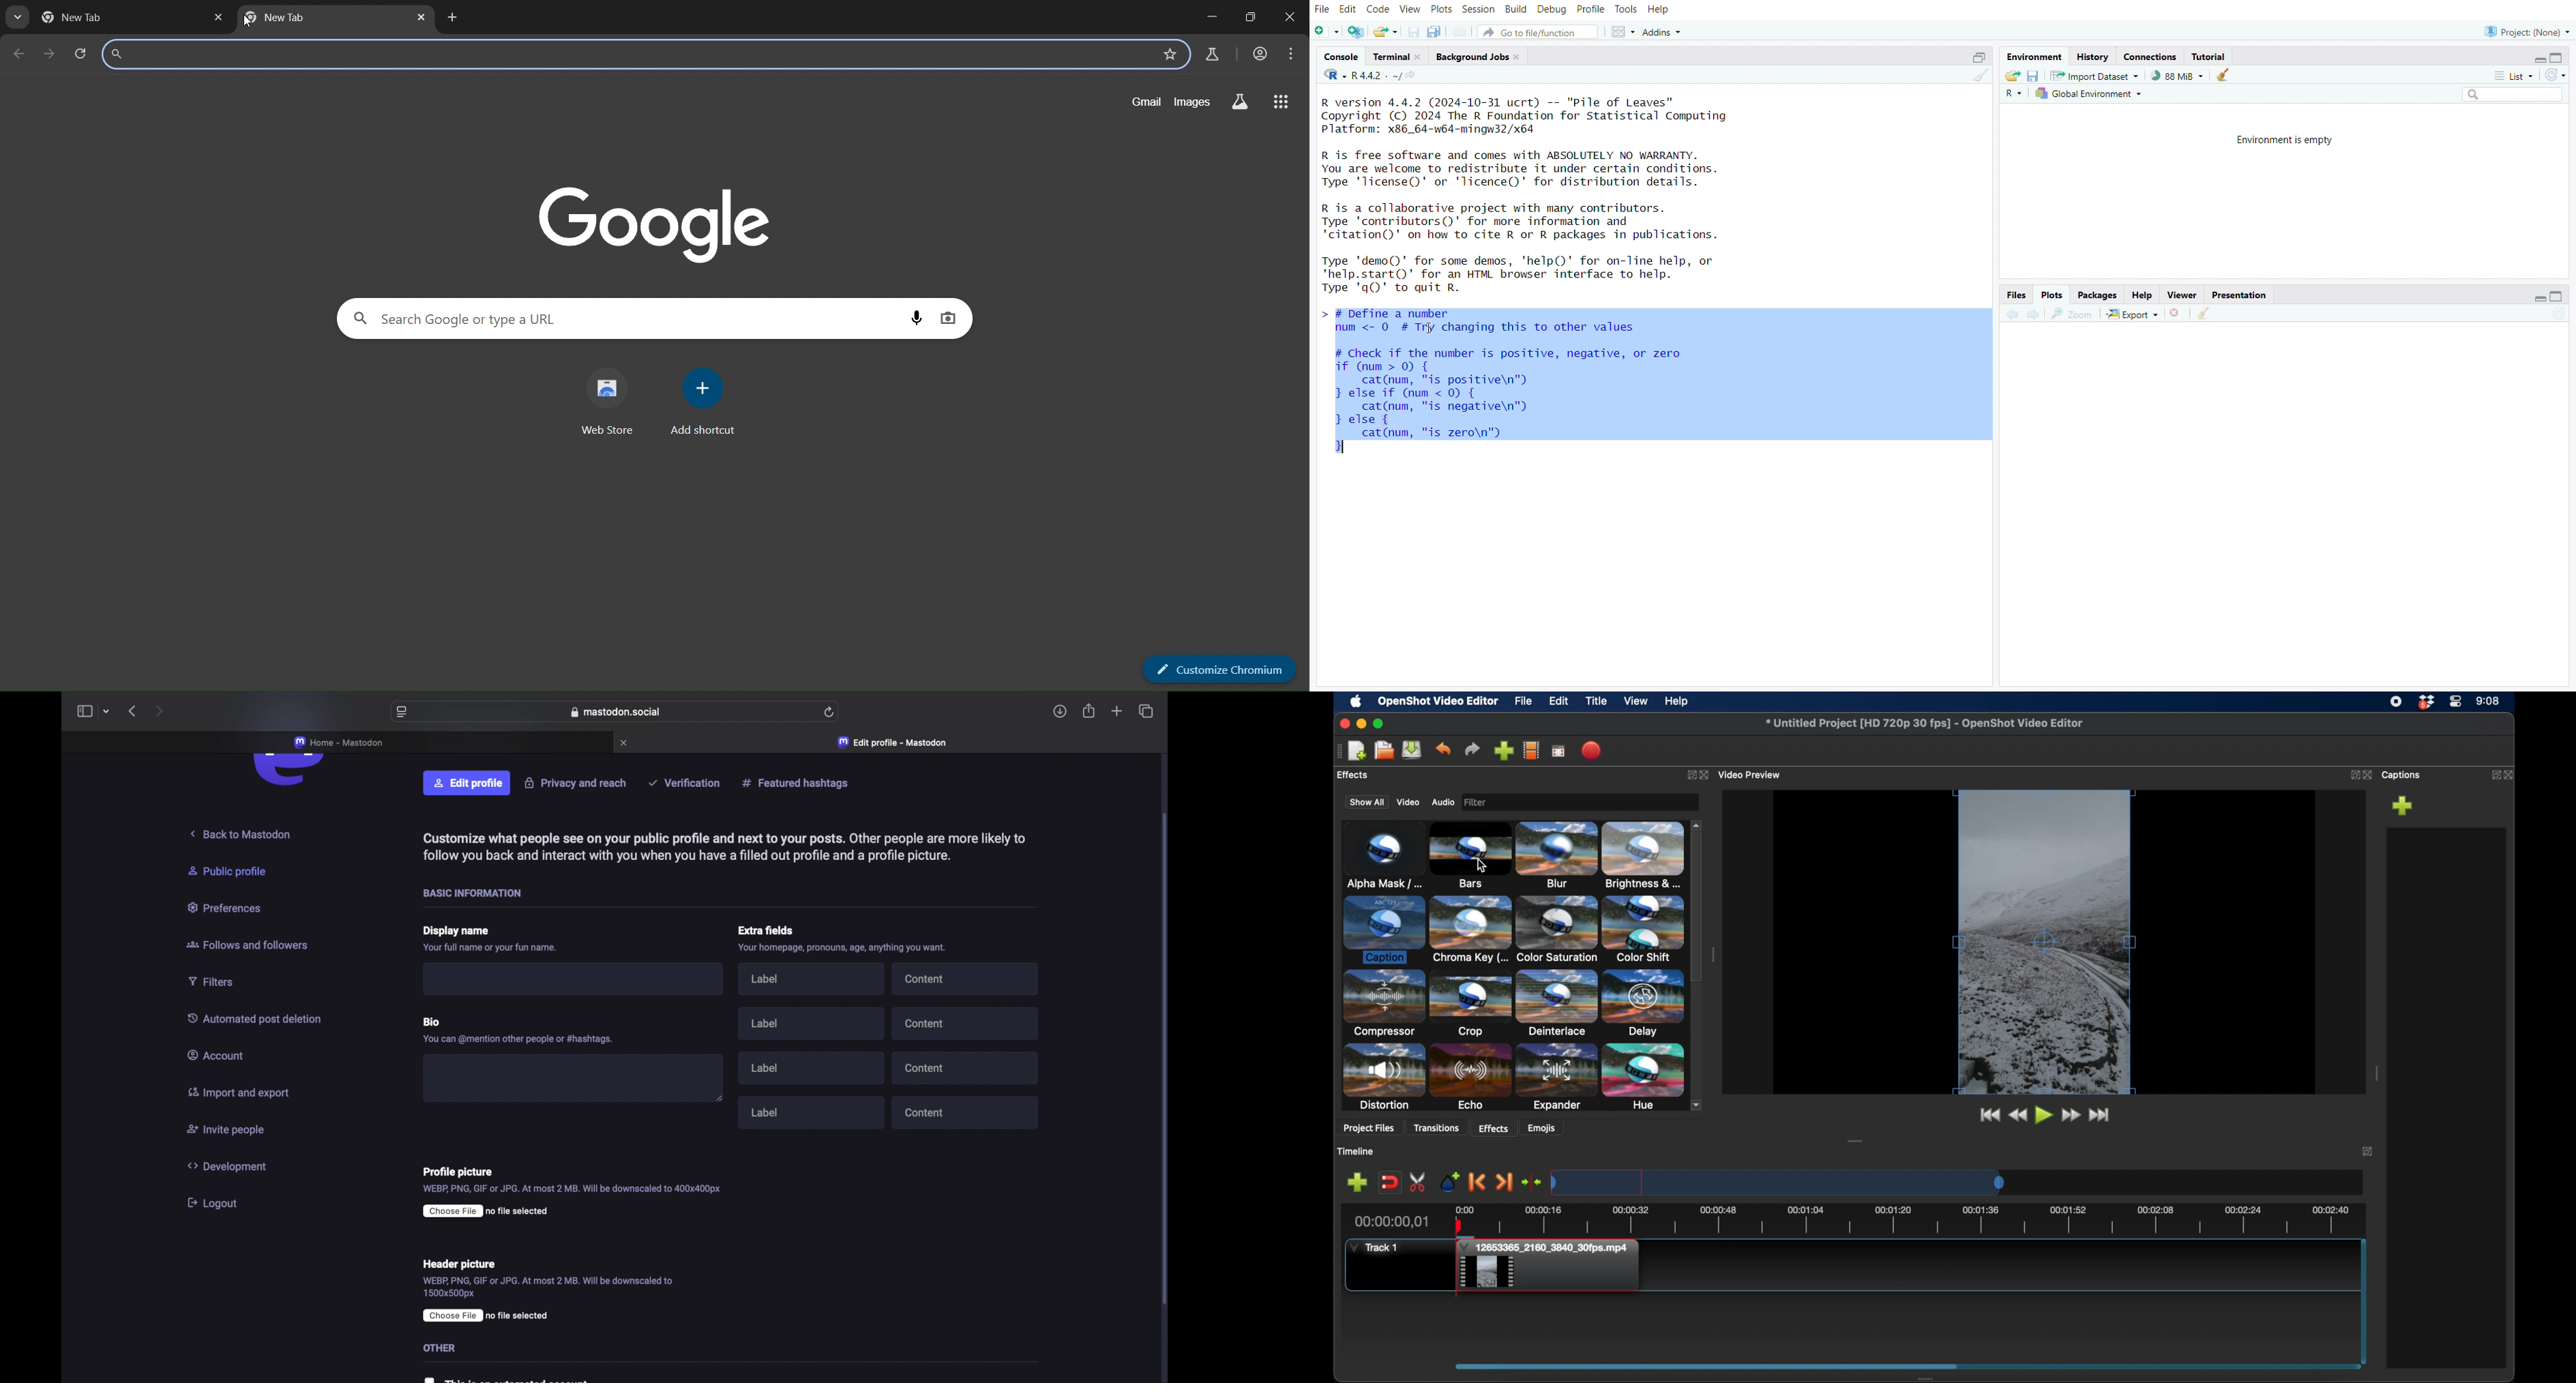 The image size is (2576, 1400). What do you see at coordinates (421, 17) in the screenshot?
I see `close tab` at bounding box center [421, 17].